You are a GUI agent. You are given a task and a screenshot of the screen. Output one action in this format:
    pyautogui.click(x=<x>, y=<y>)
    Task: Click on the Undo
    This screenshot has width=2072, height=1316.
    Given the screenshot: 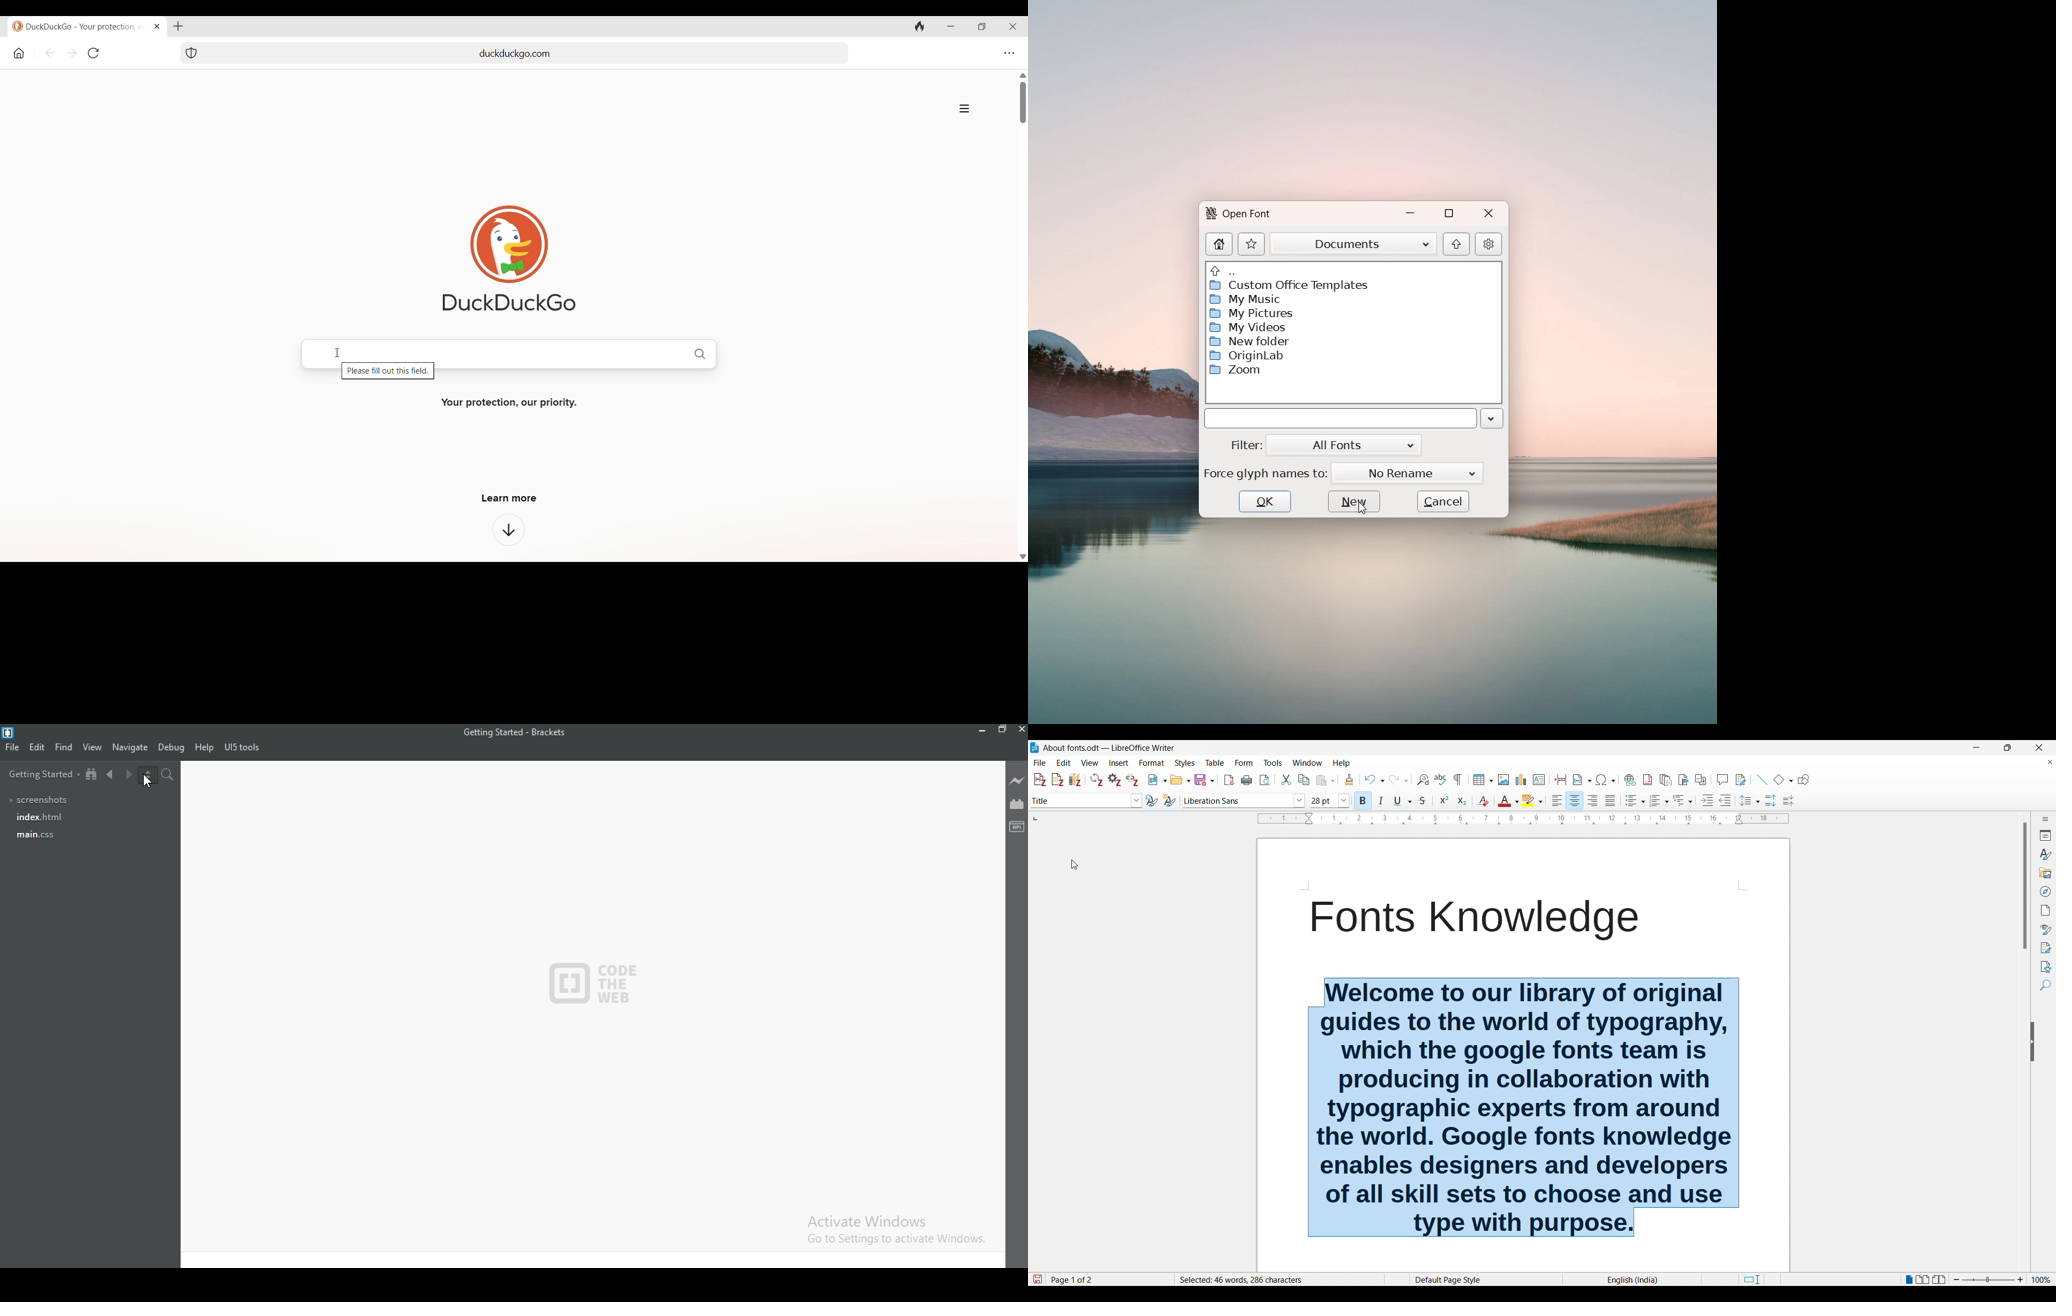 What is the action you would take?
    pyautogui.click(x=1374, y=780)
    